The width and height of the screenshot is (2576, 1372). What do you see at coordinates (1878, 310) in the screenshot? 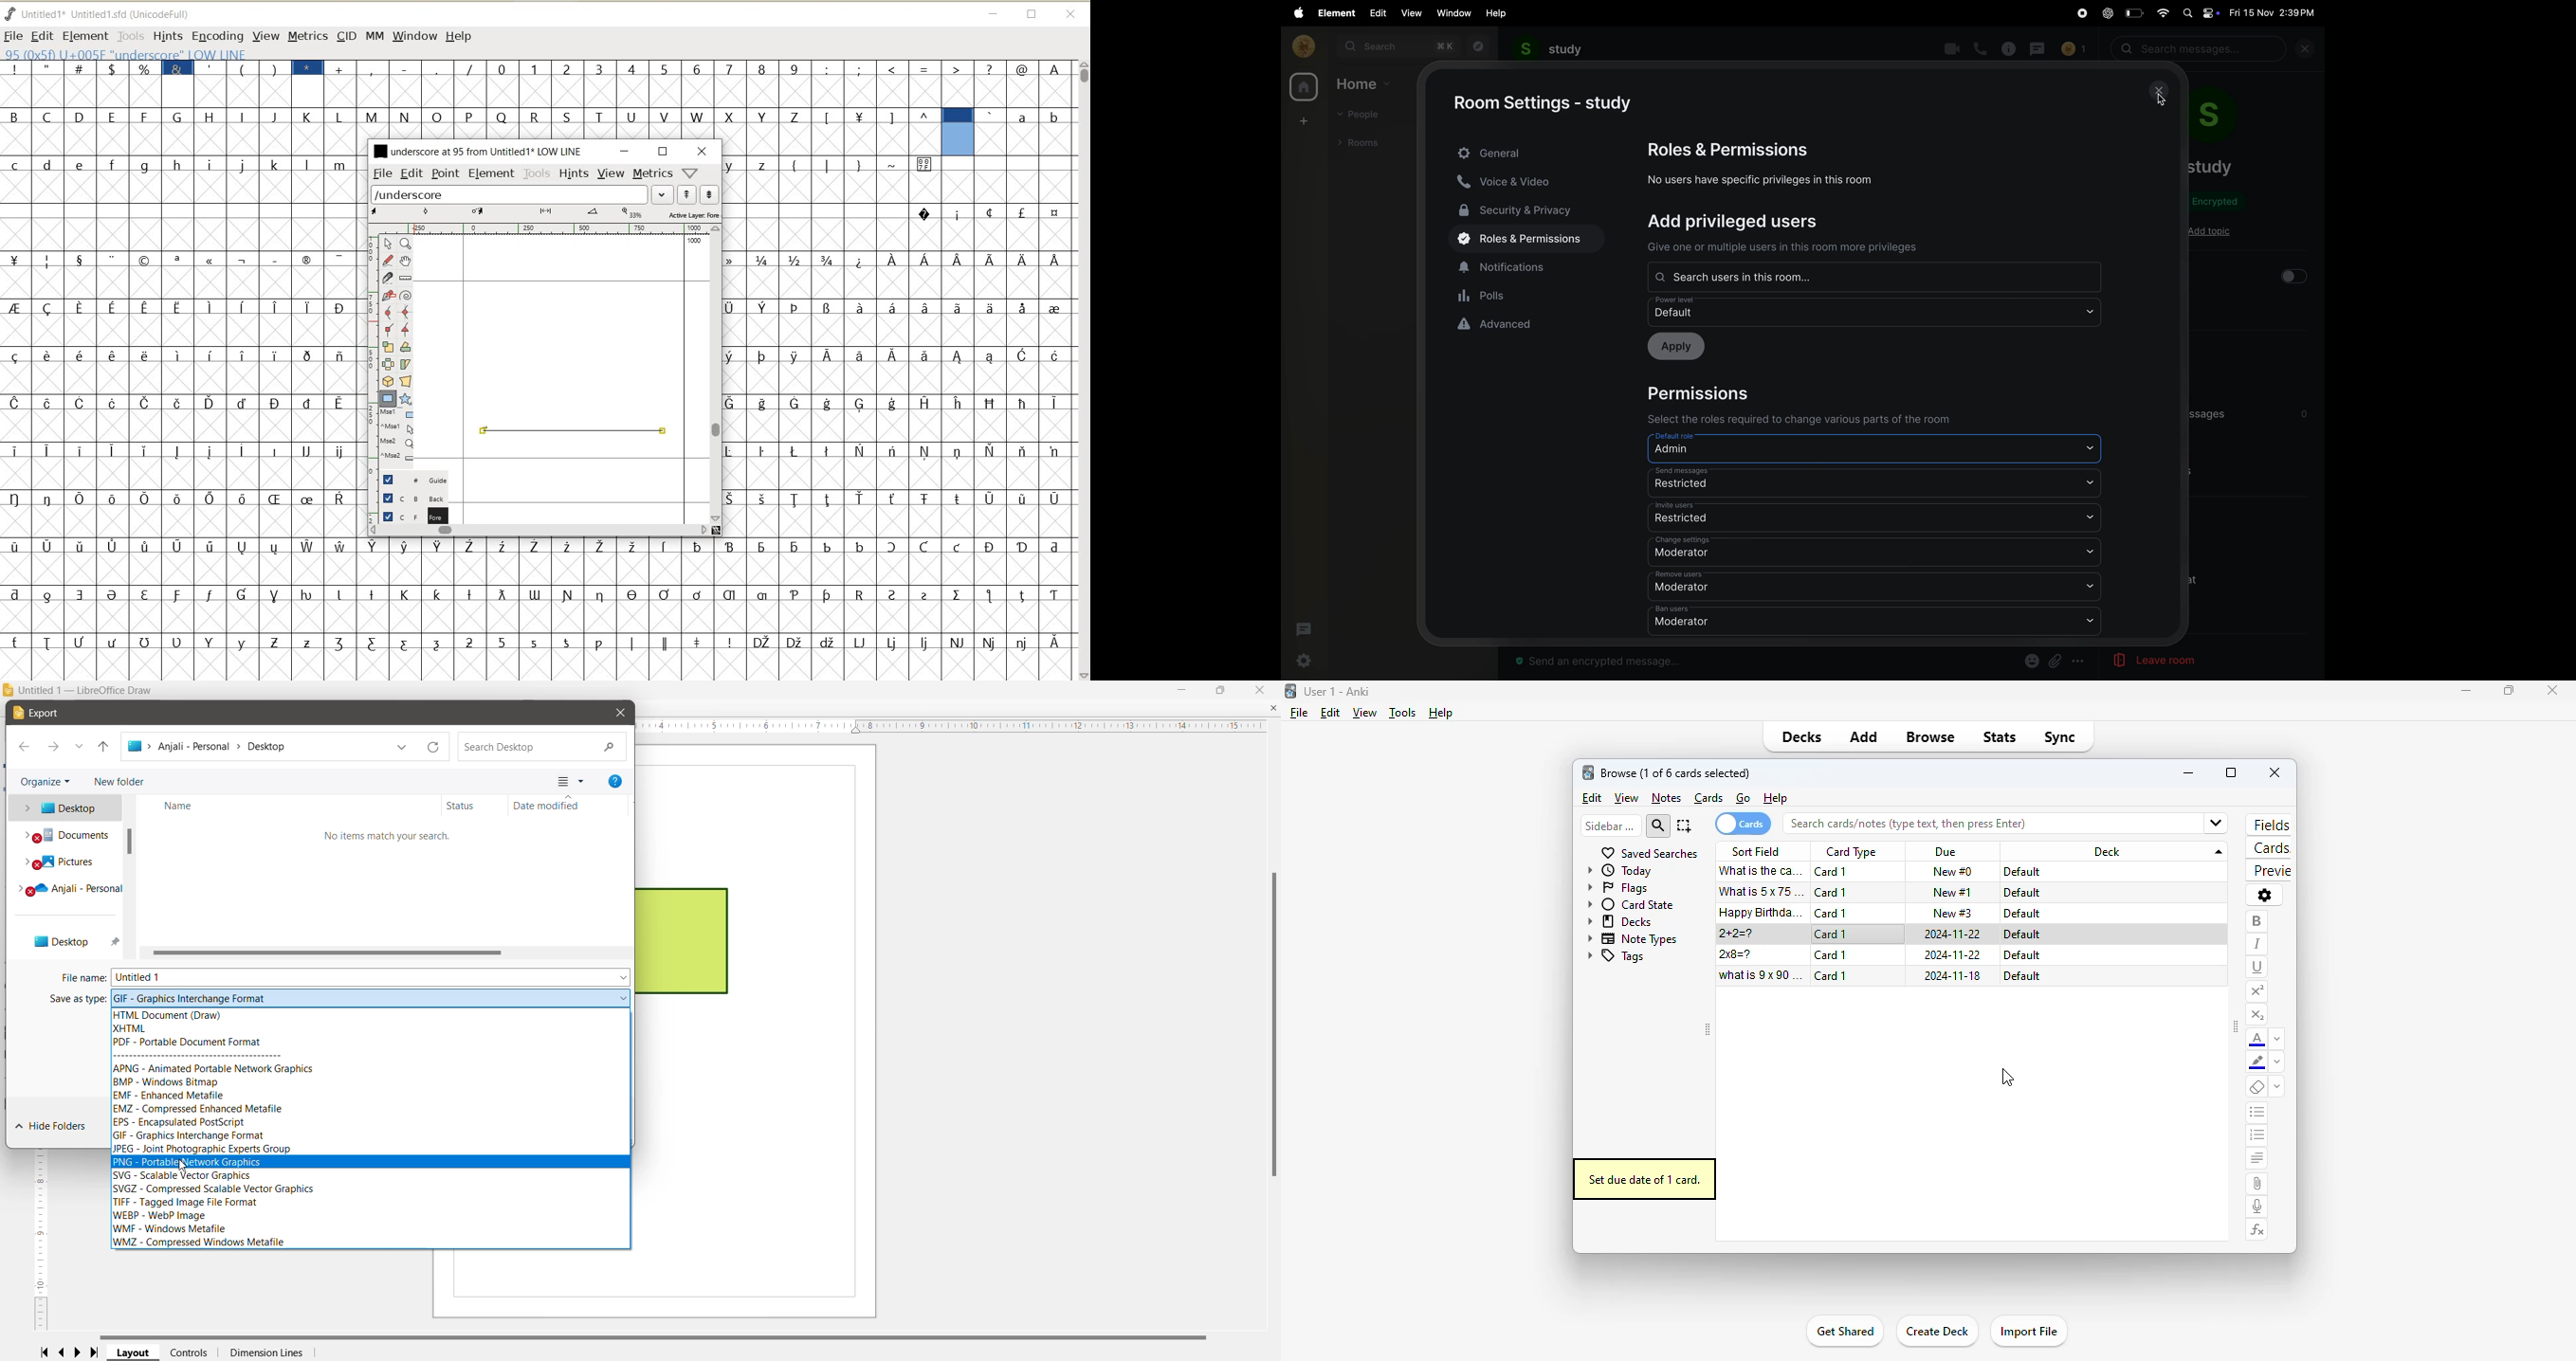
I see `Default` at bounding box center [1878, 310].